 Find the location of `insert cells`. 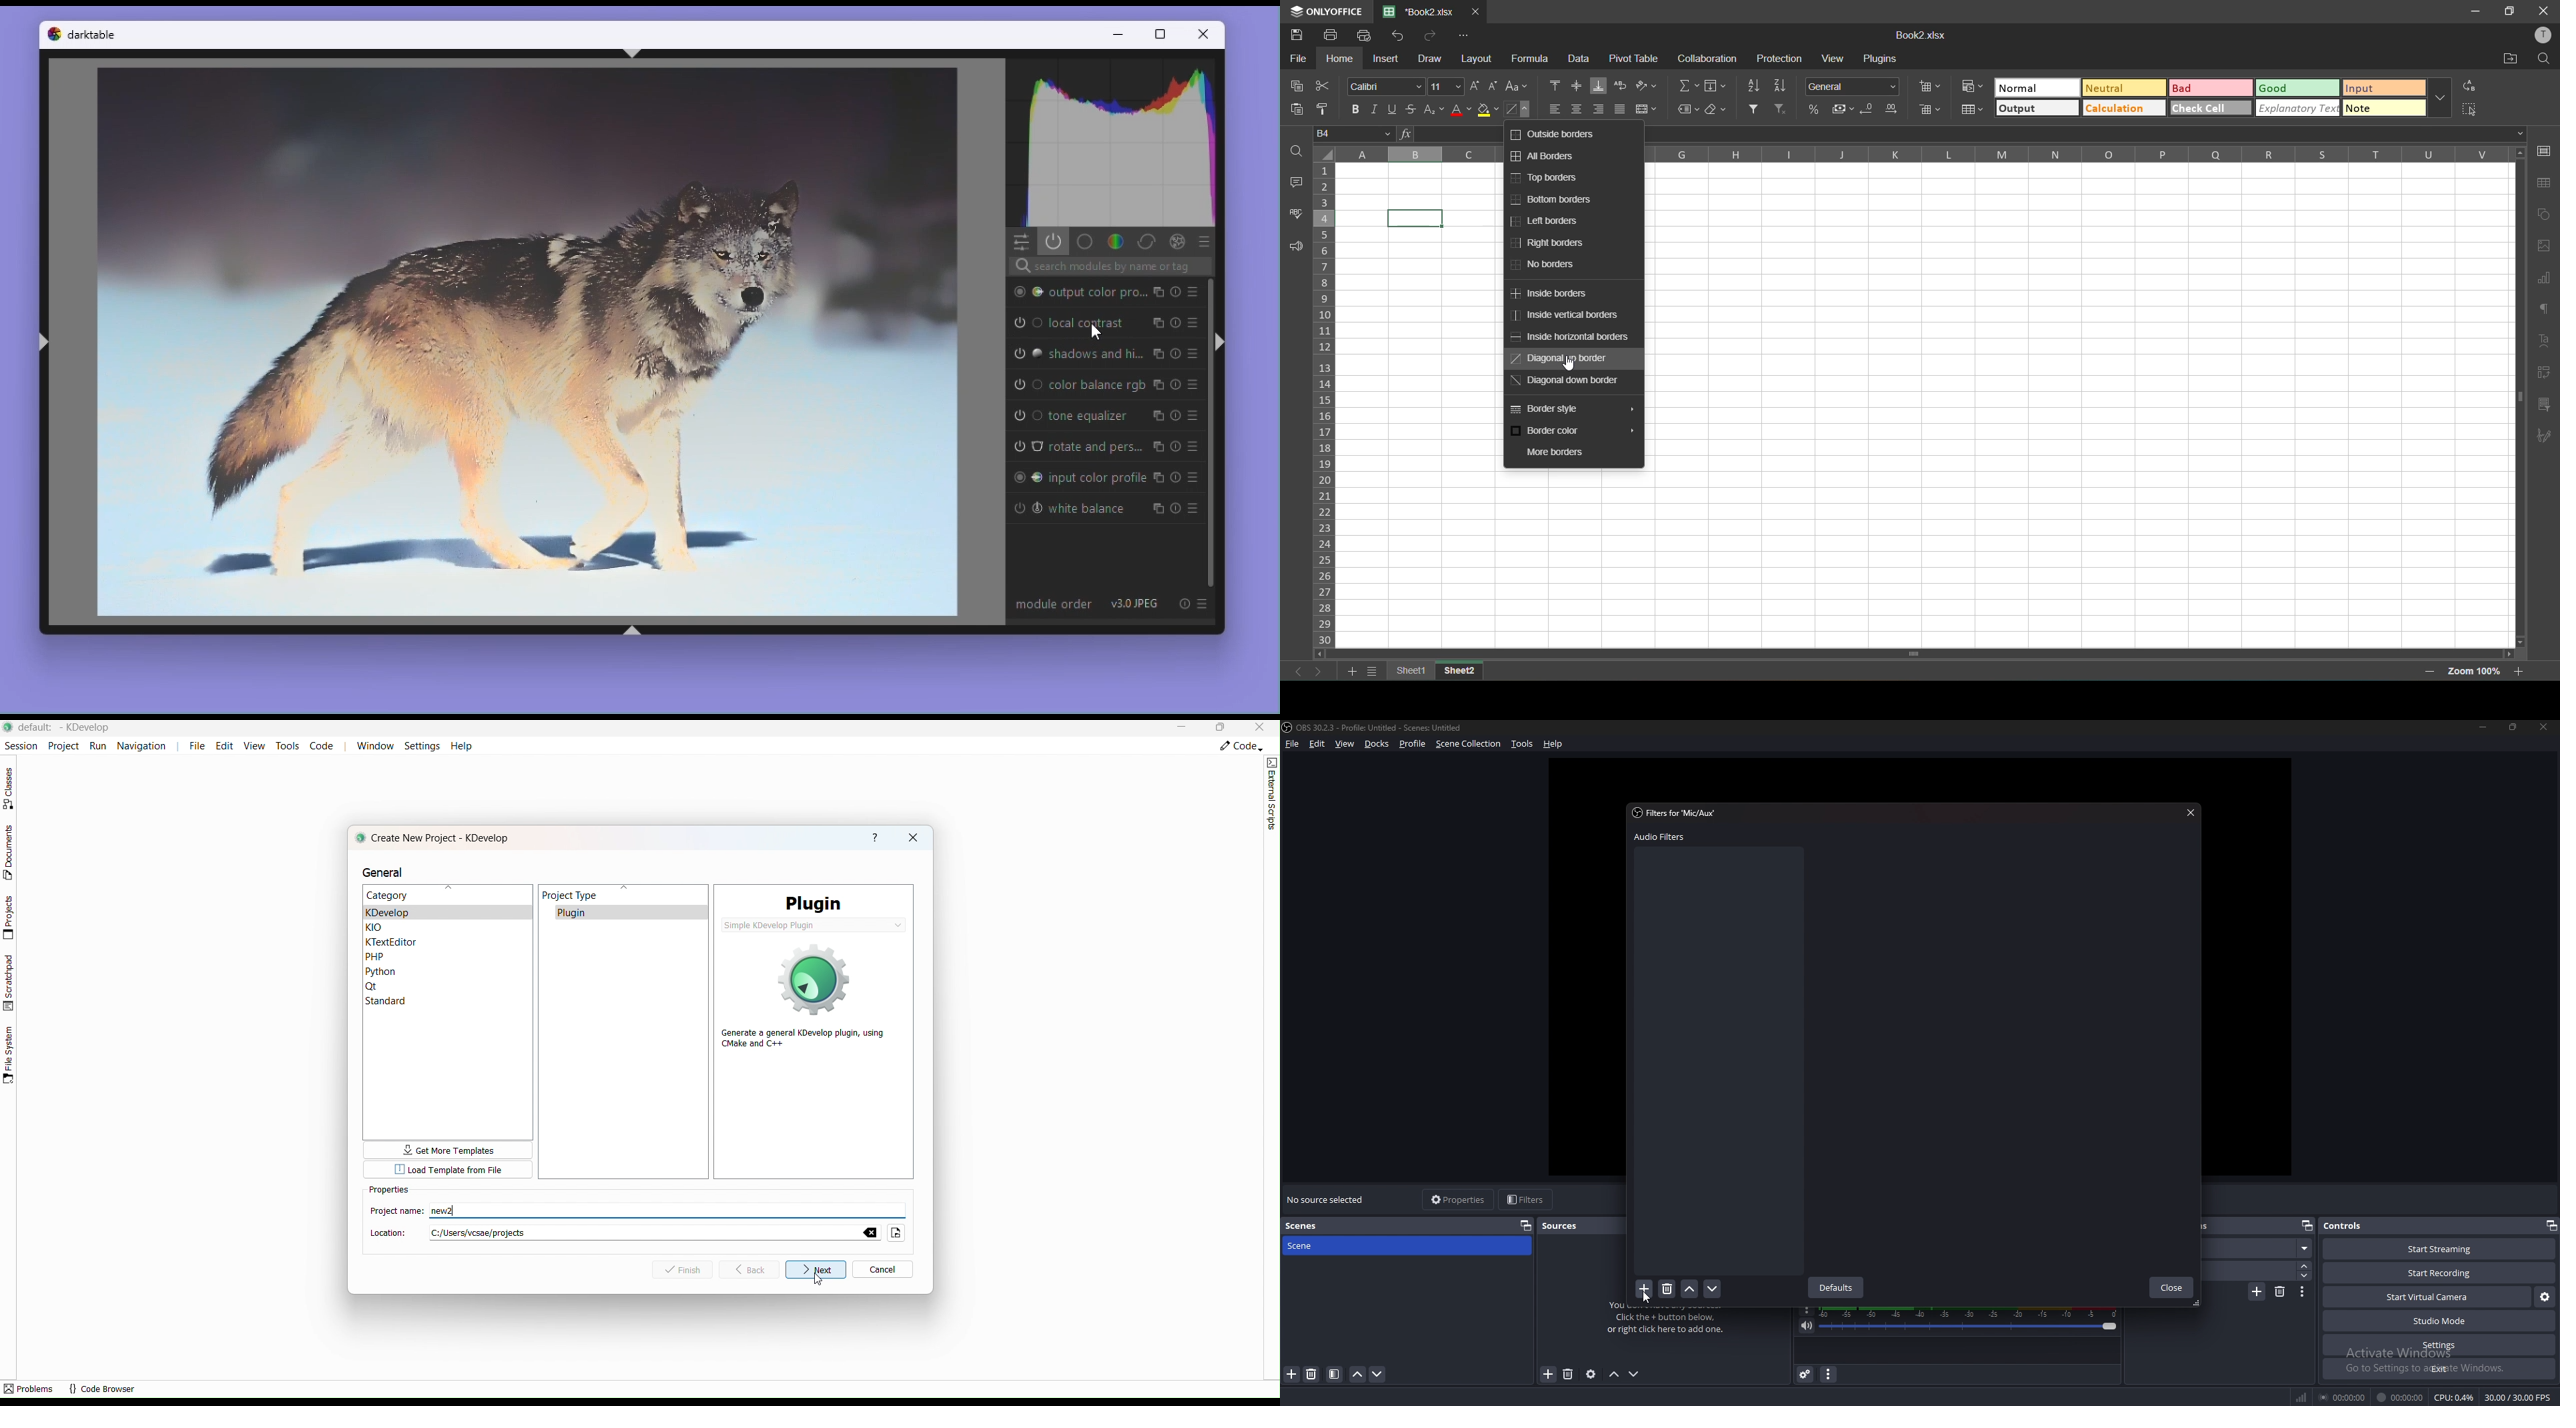

insert cells is located at coordinates (1932, 87).